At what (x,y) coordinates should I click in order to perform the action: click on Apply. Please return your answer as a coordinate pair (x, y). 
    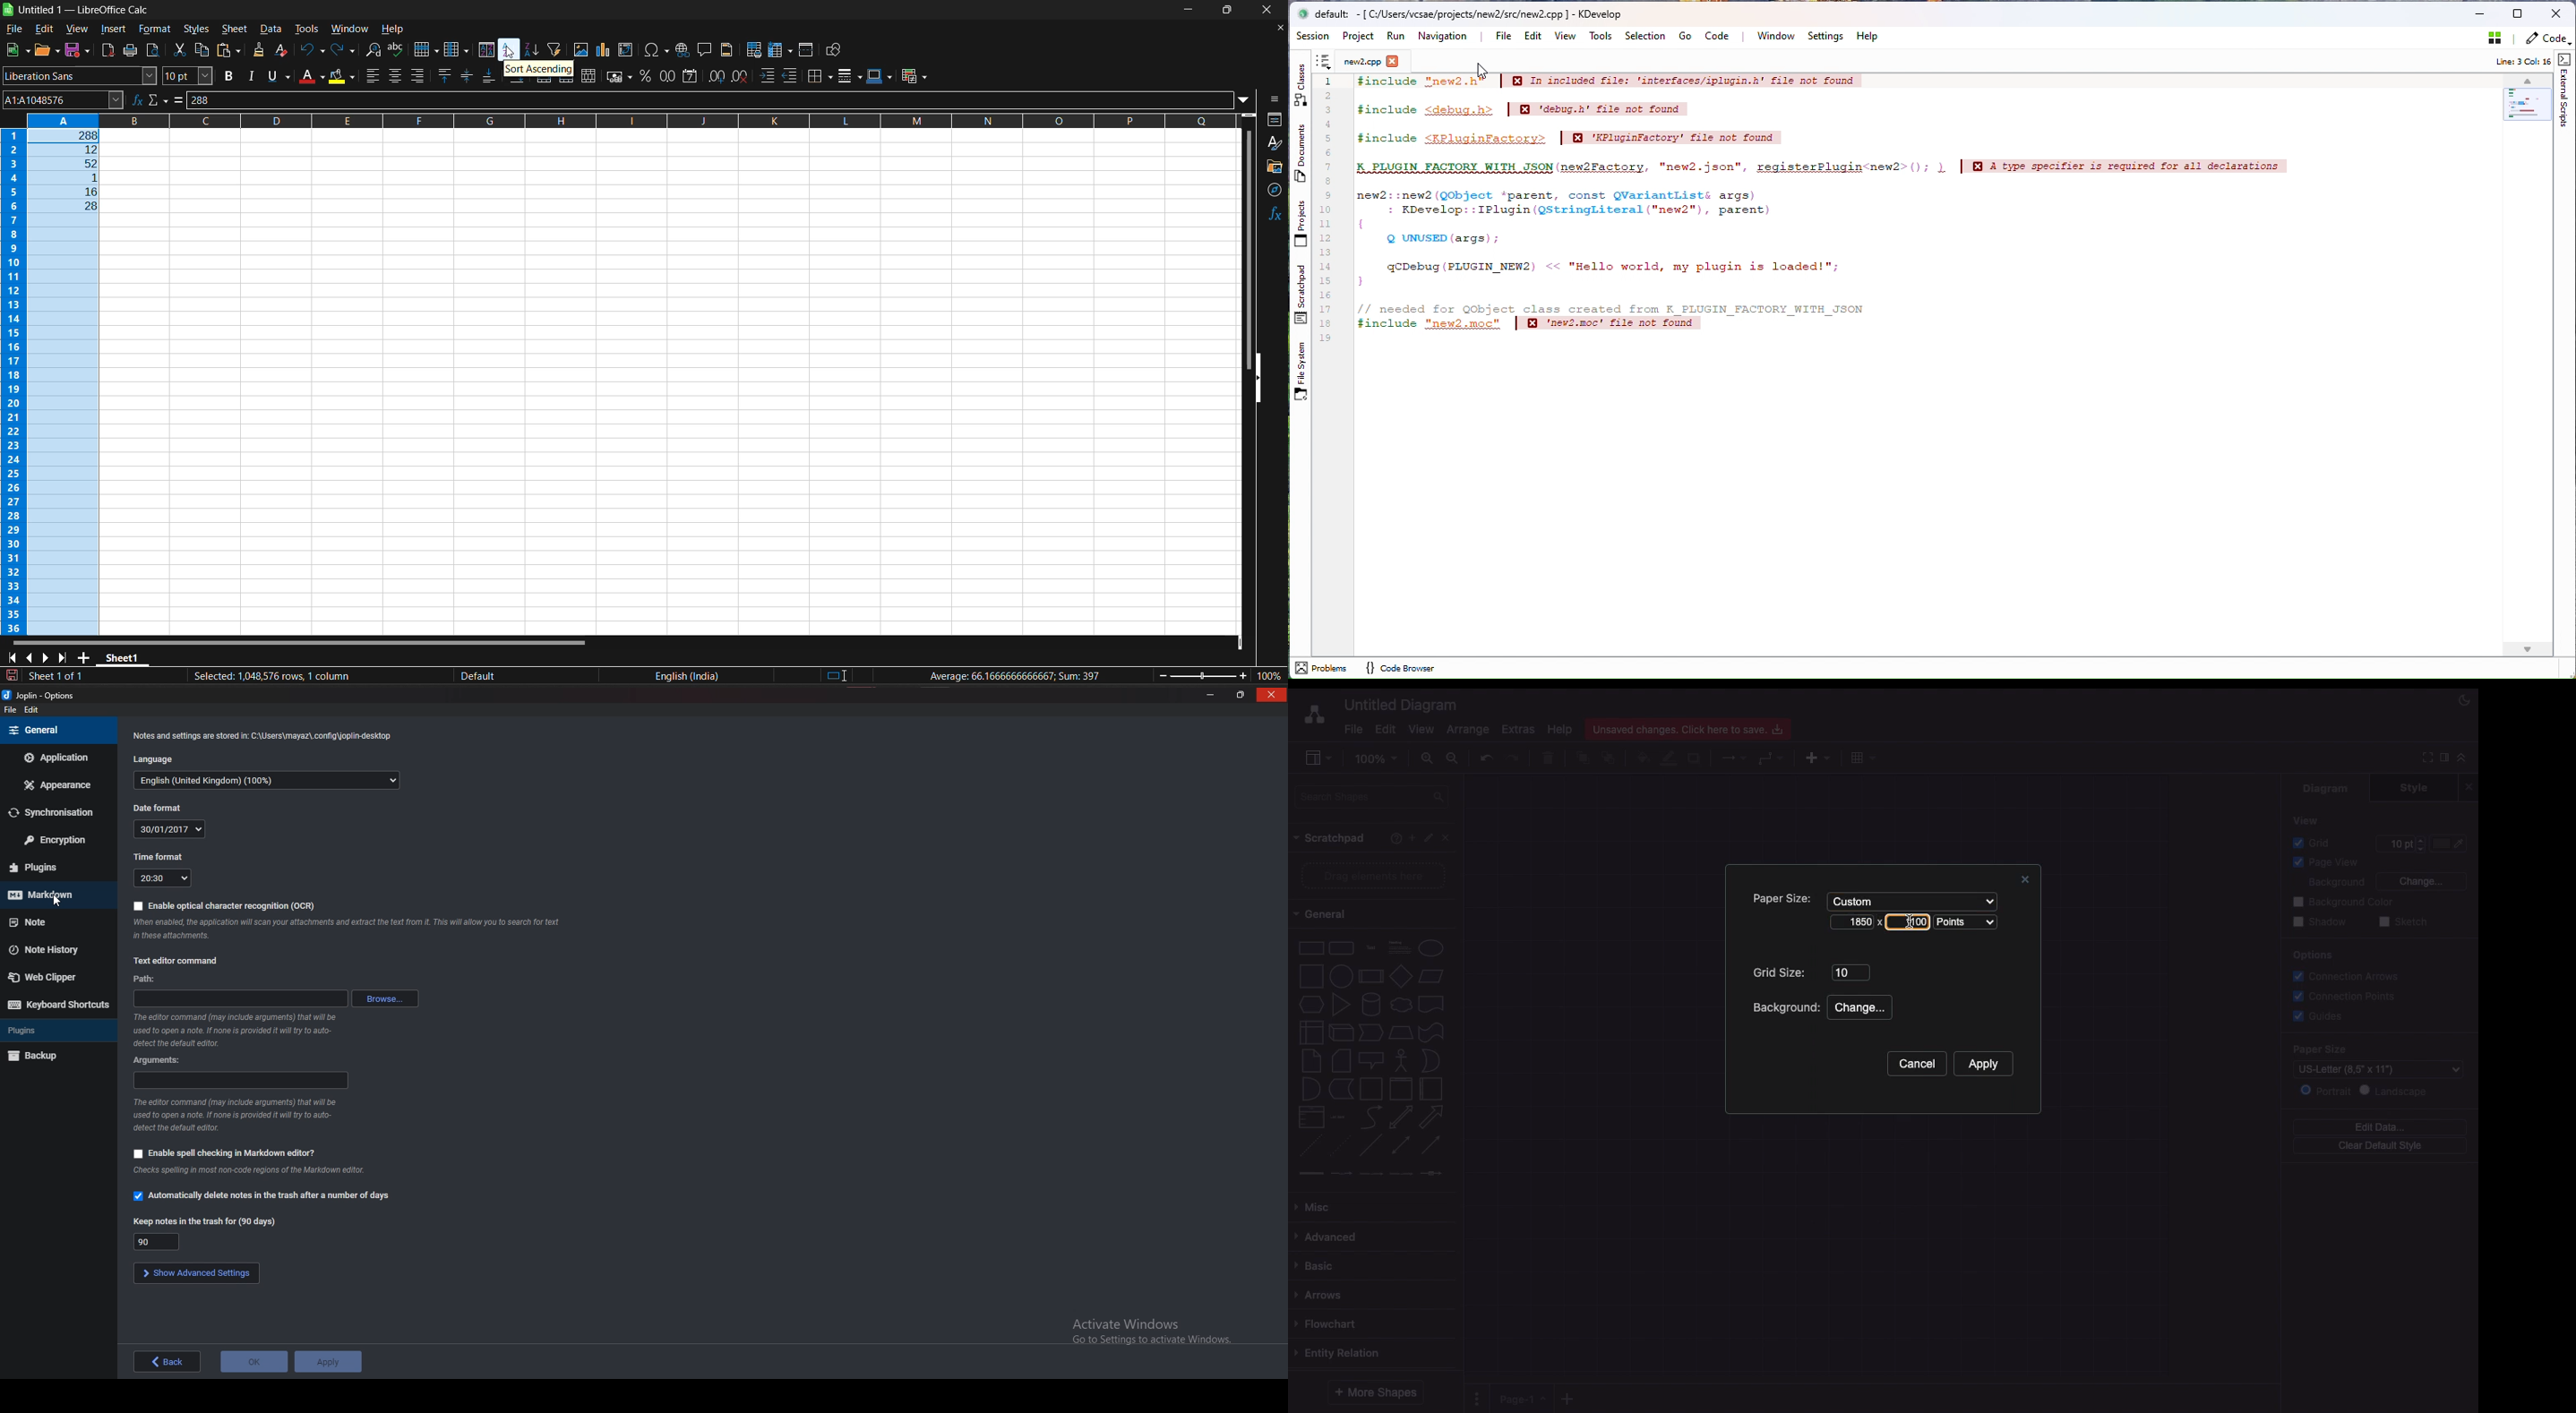
    Looking at the image, I should click on (327, 1362).